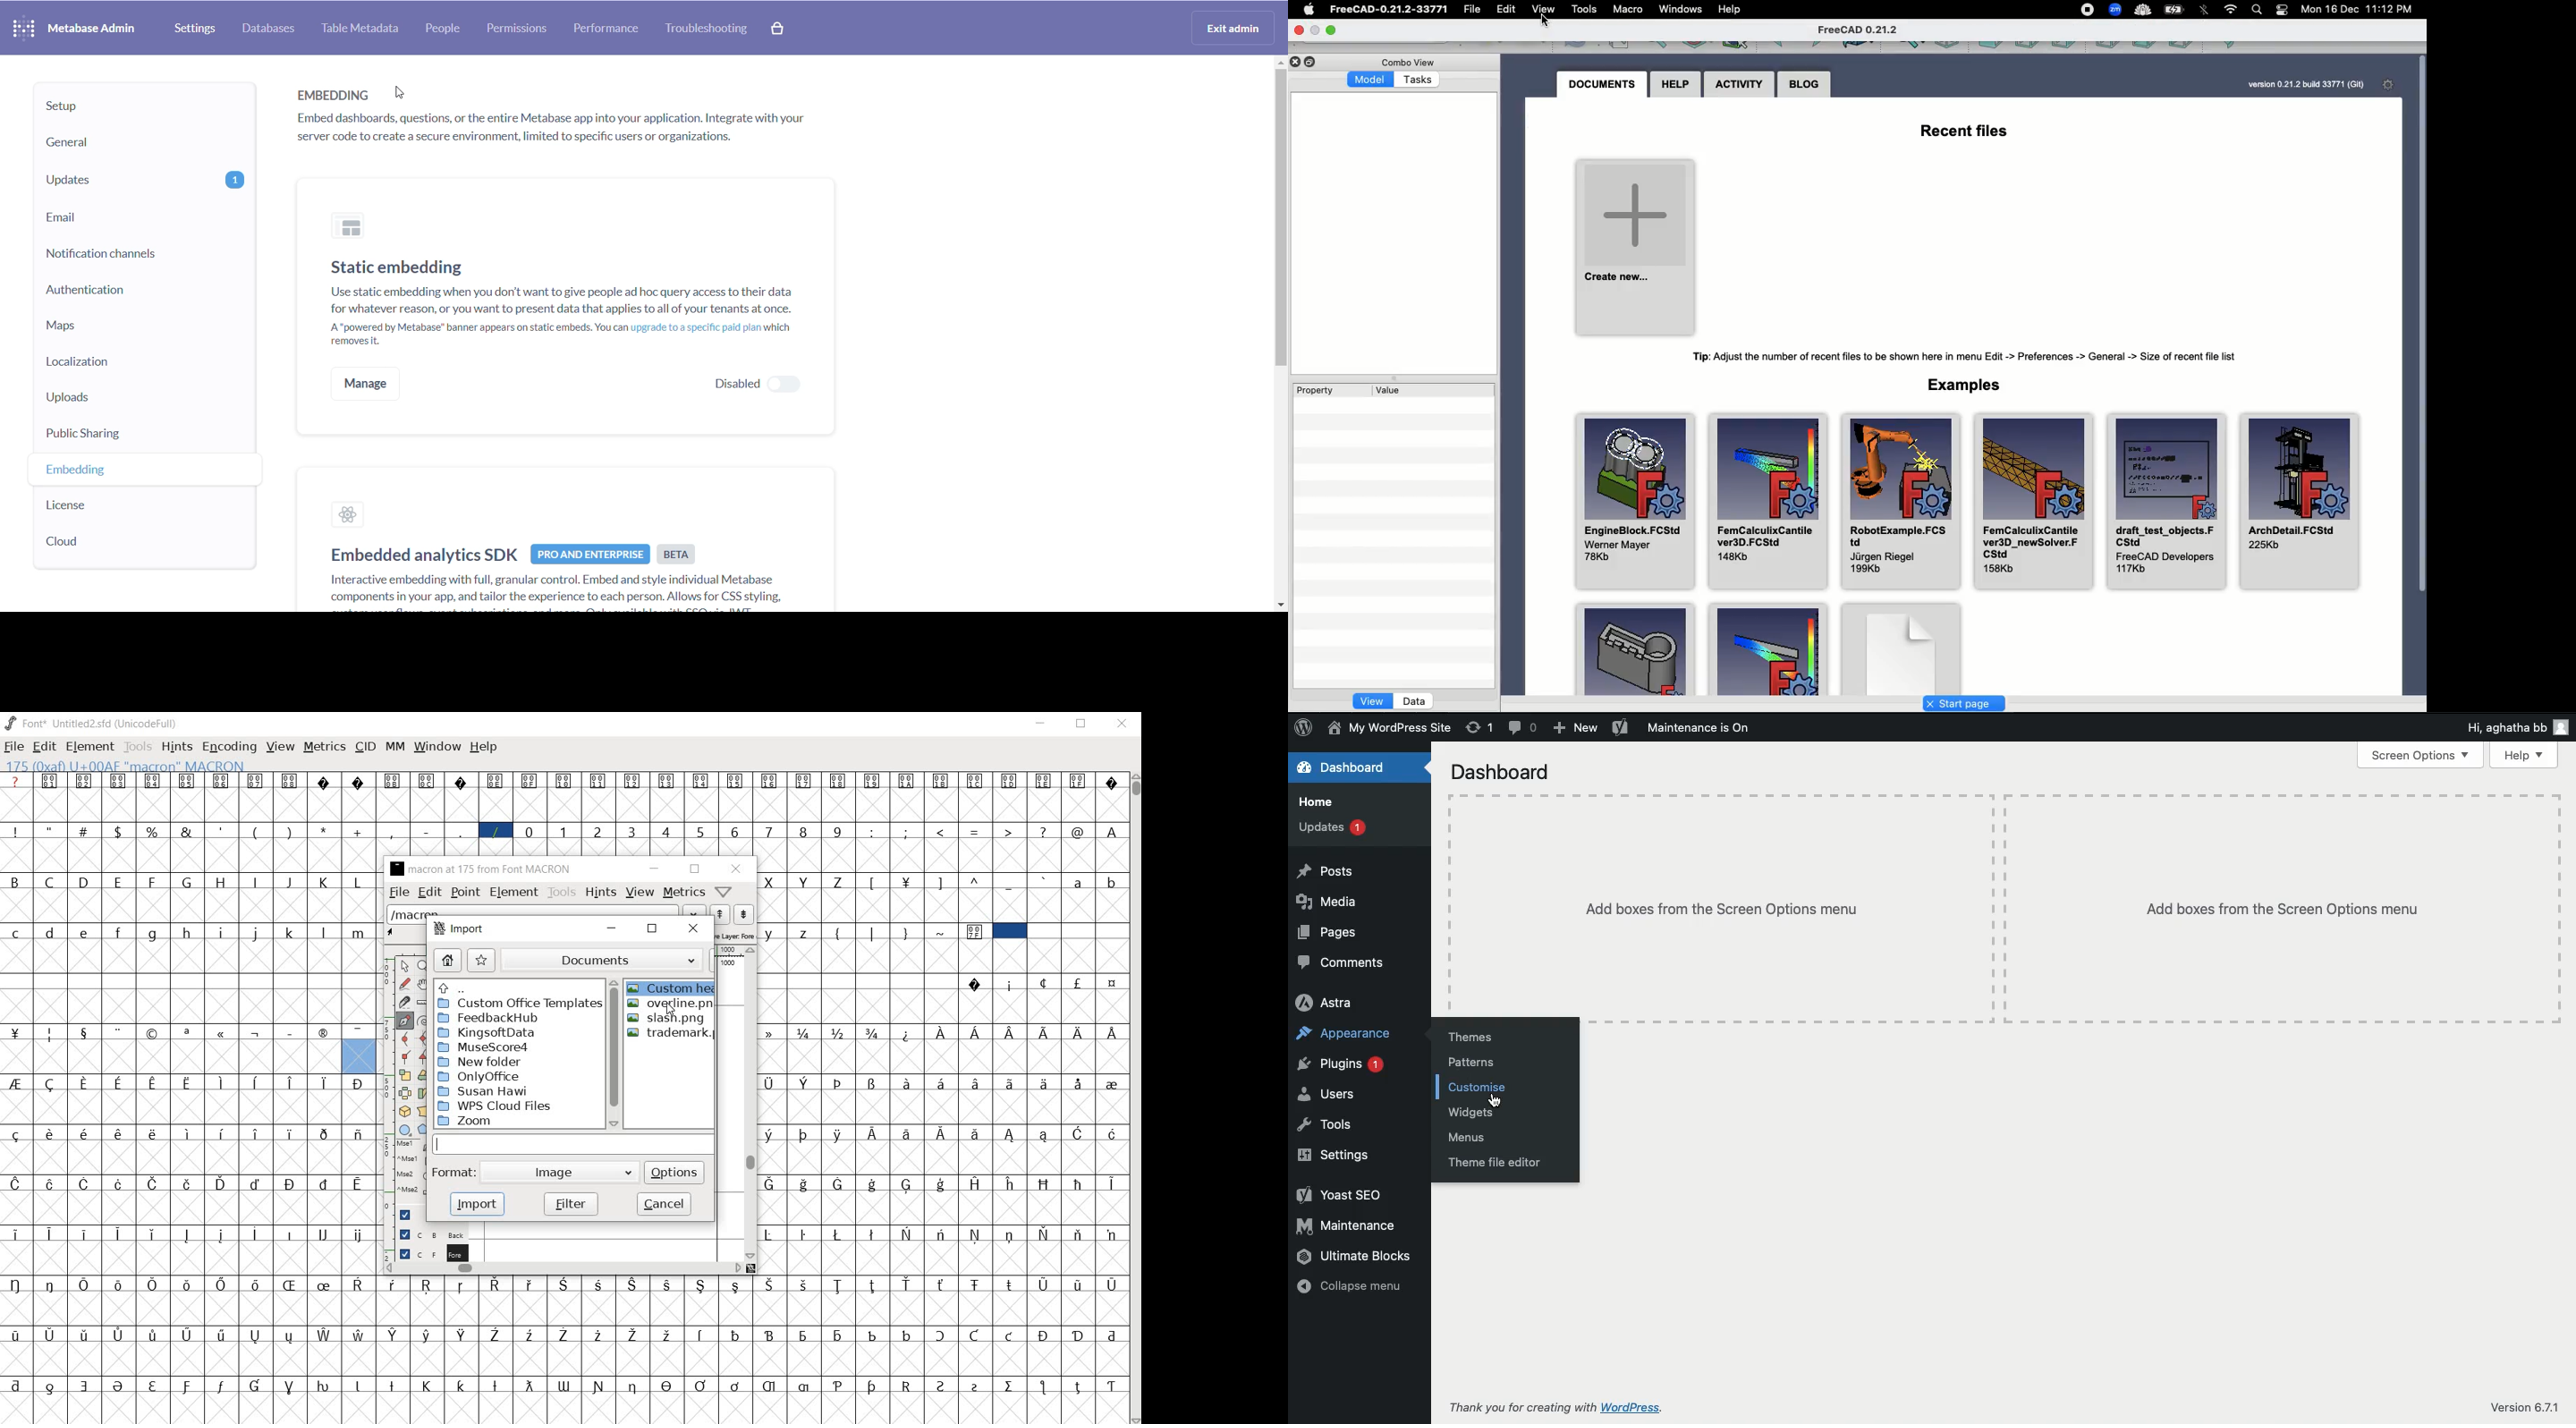 Image resolution: width=2576 pixels, height=1428 pixels. Describe the element at coordinates (1604, 85) in the screenshot. I see `Documents` at that location.